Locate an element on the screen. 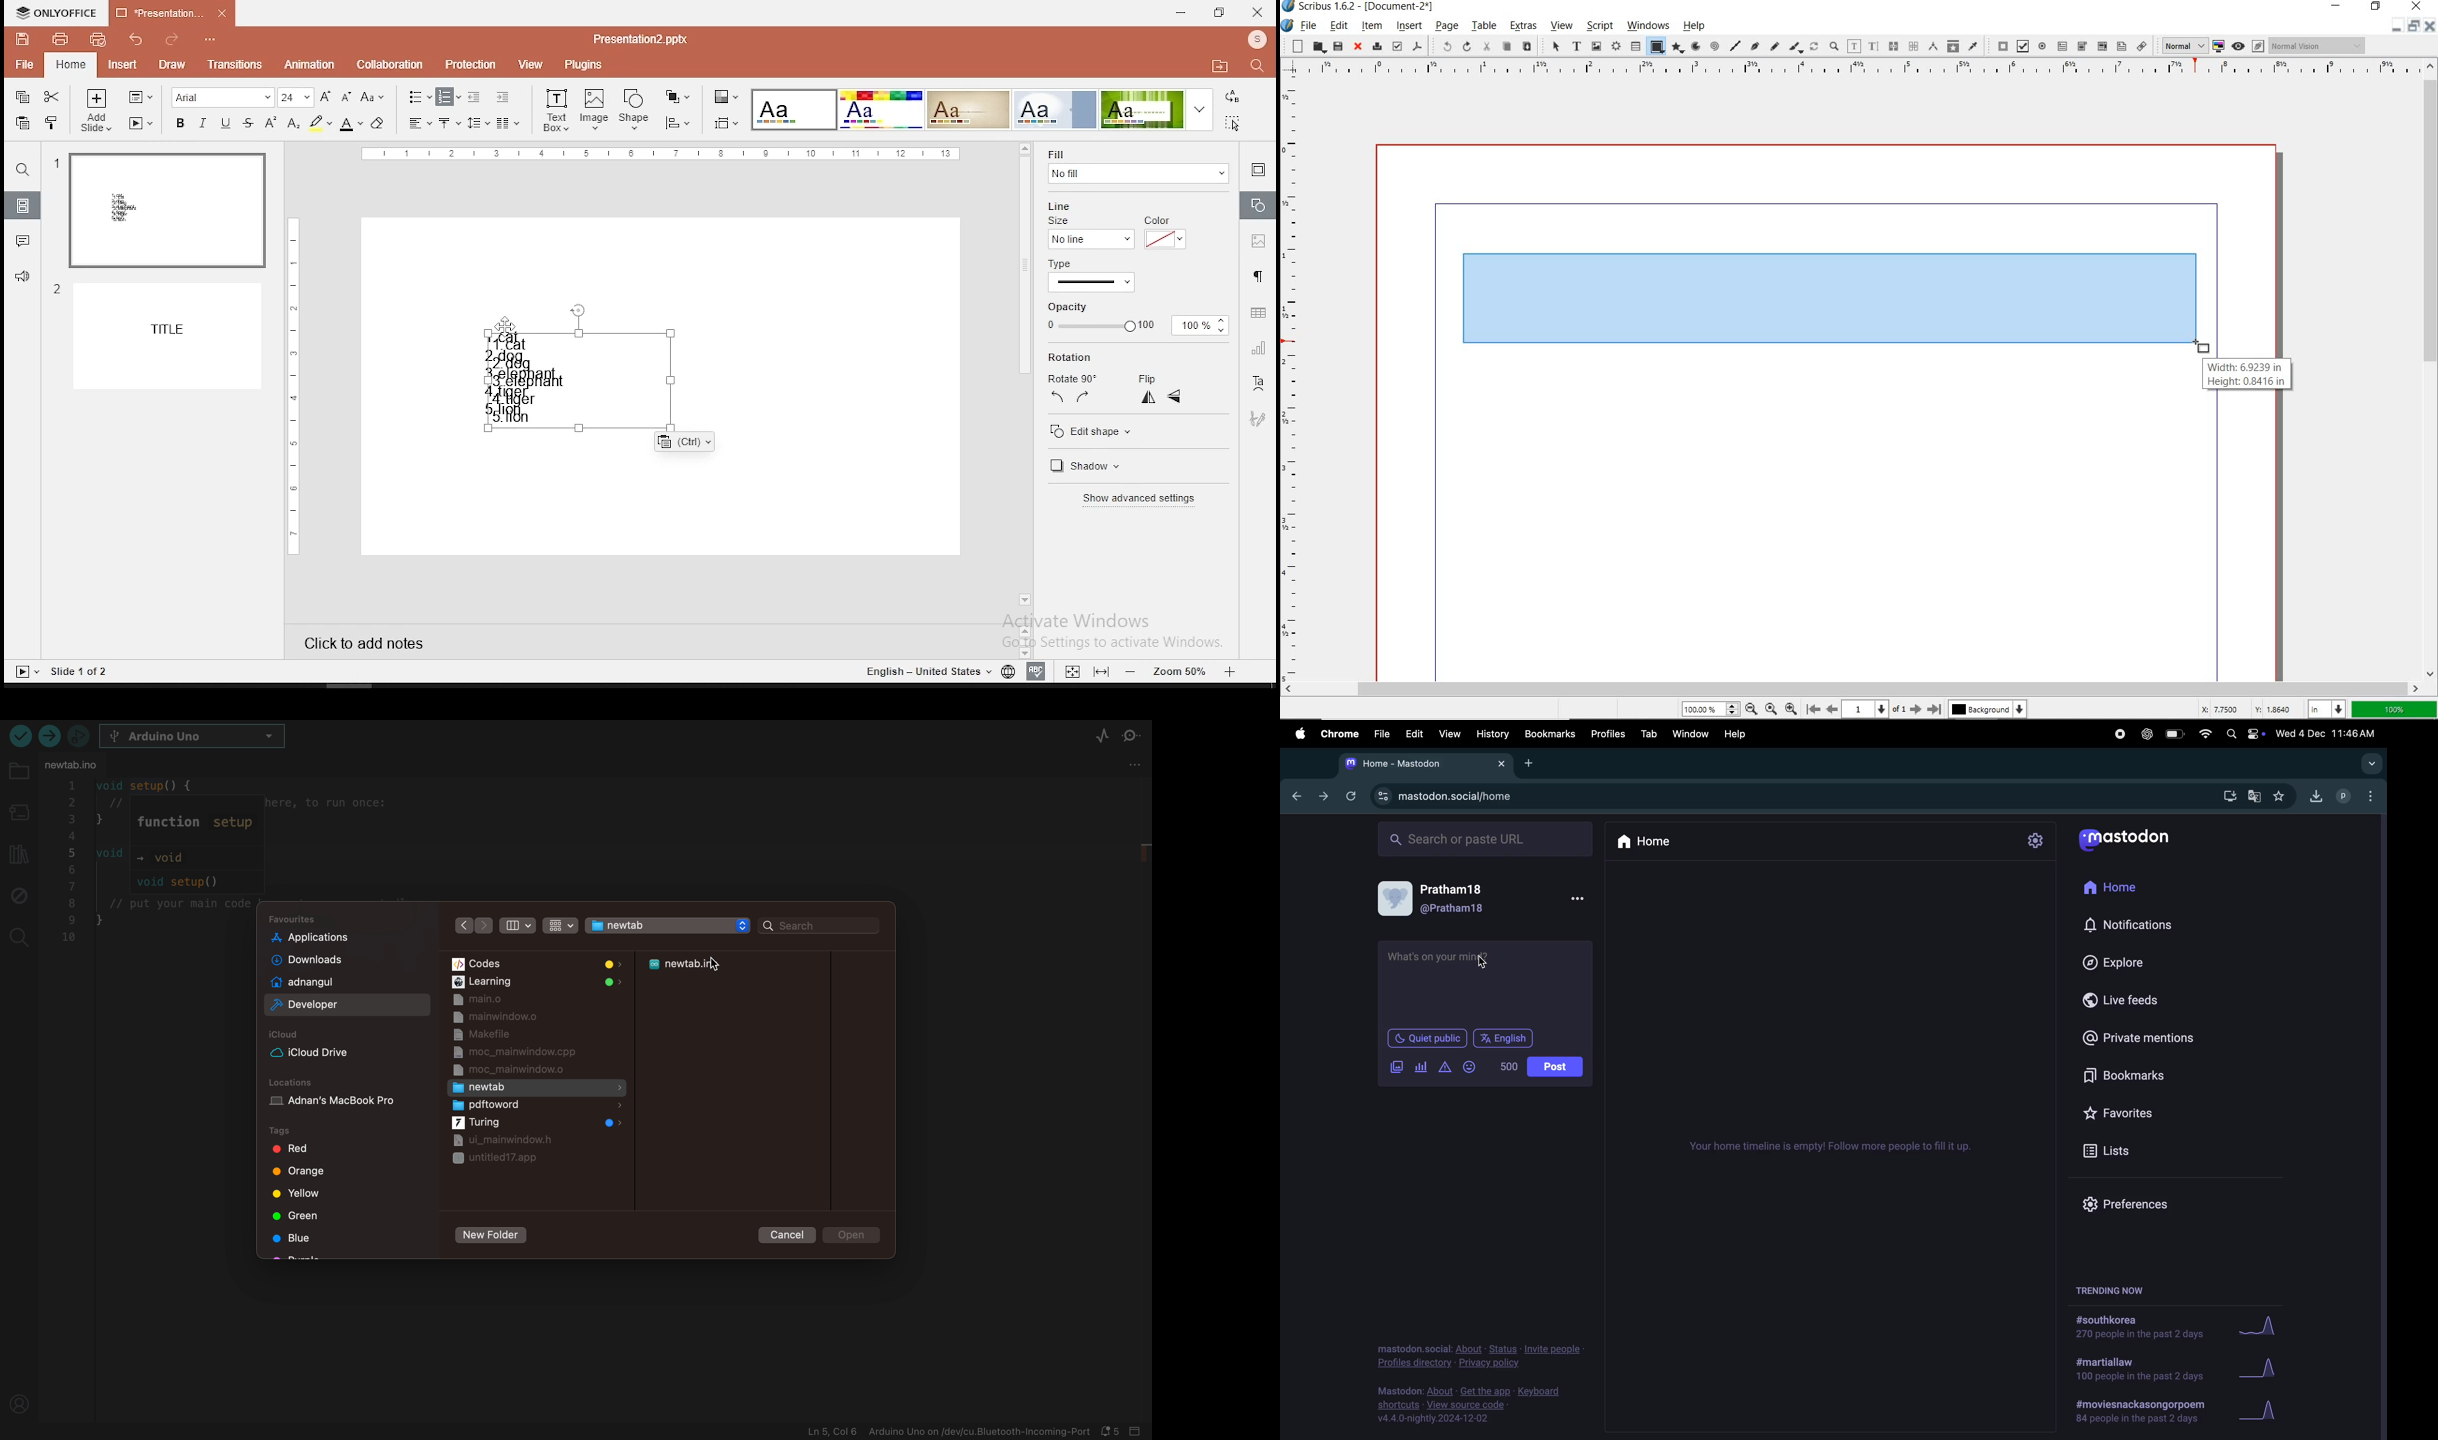  edit shape is located at coordinates (1137, 429).